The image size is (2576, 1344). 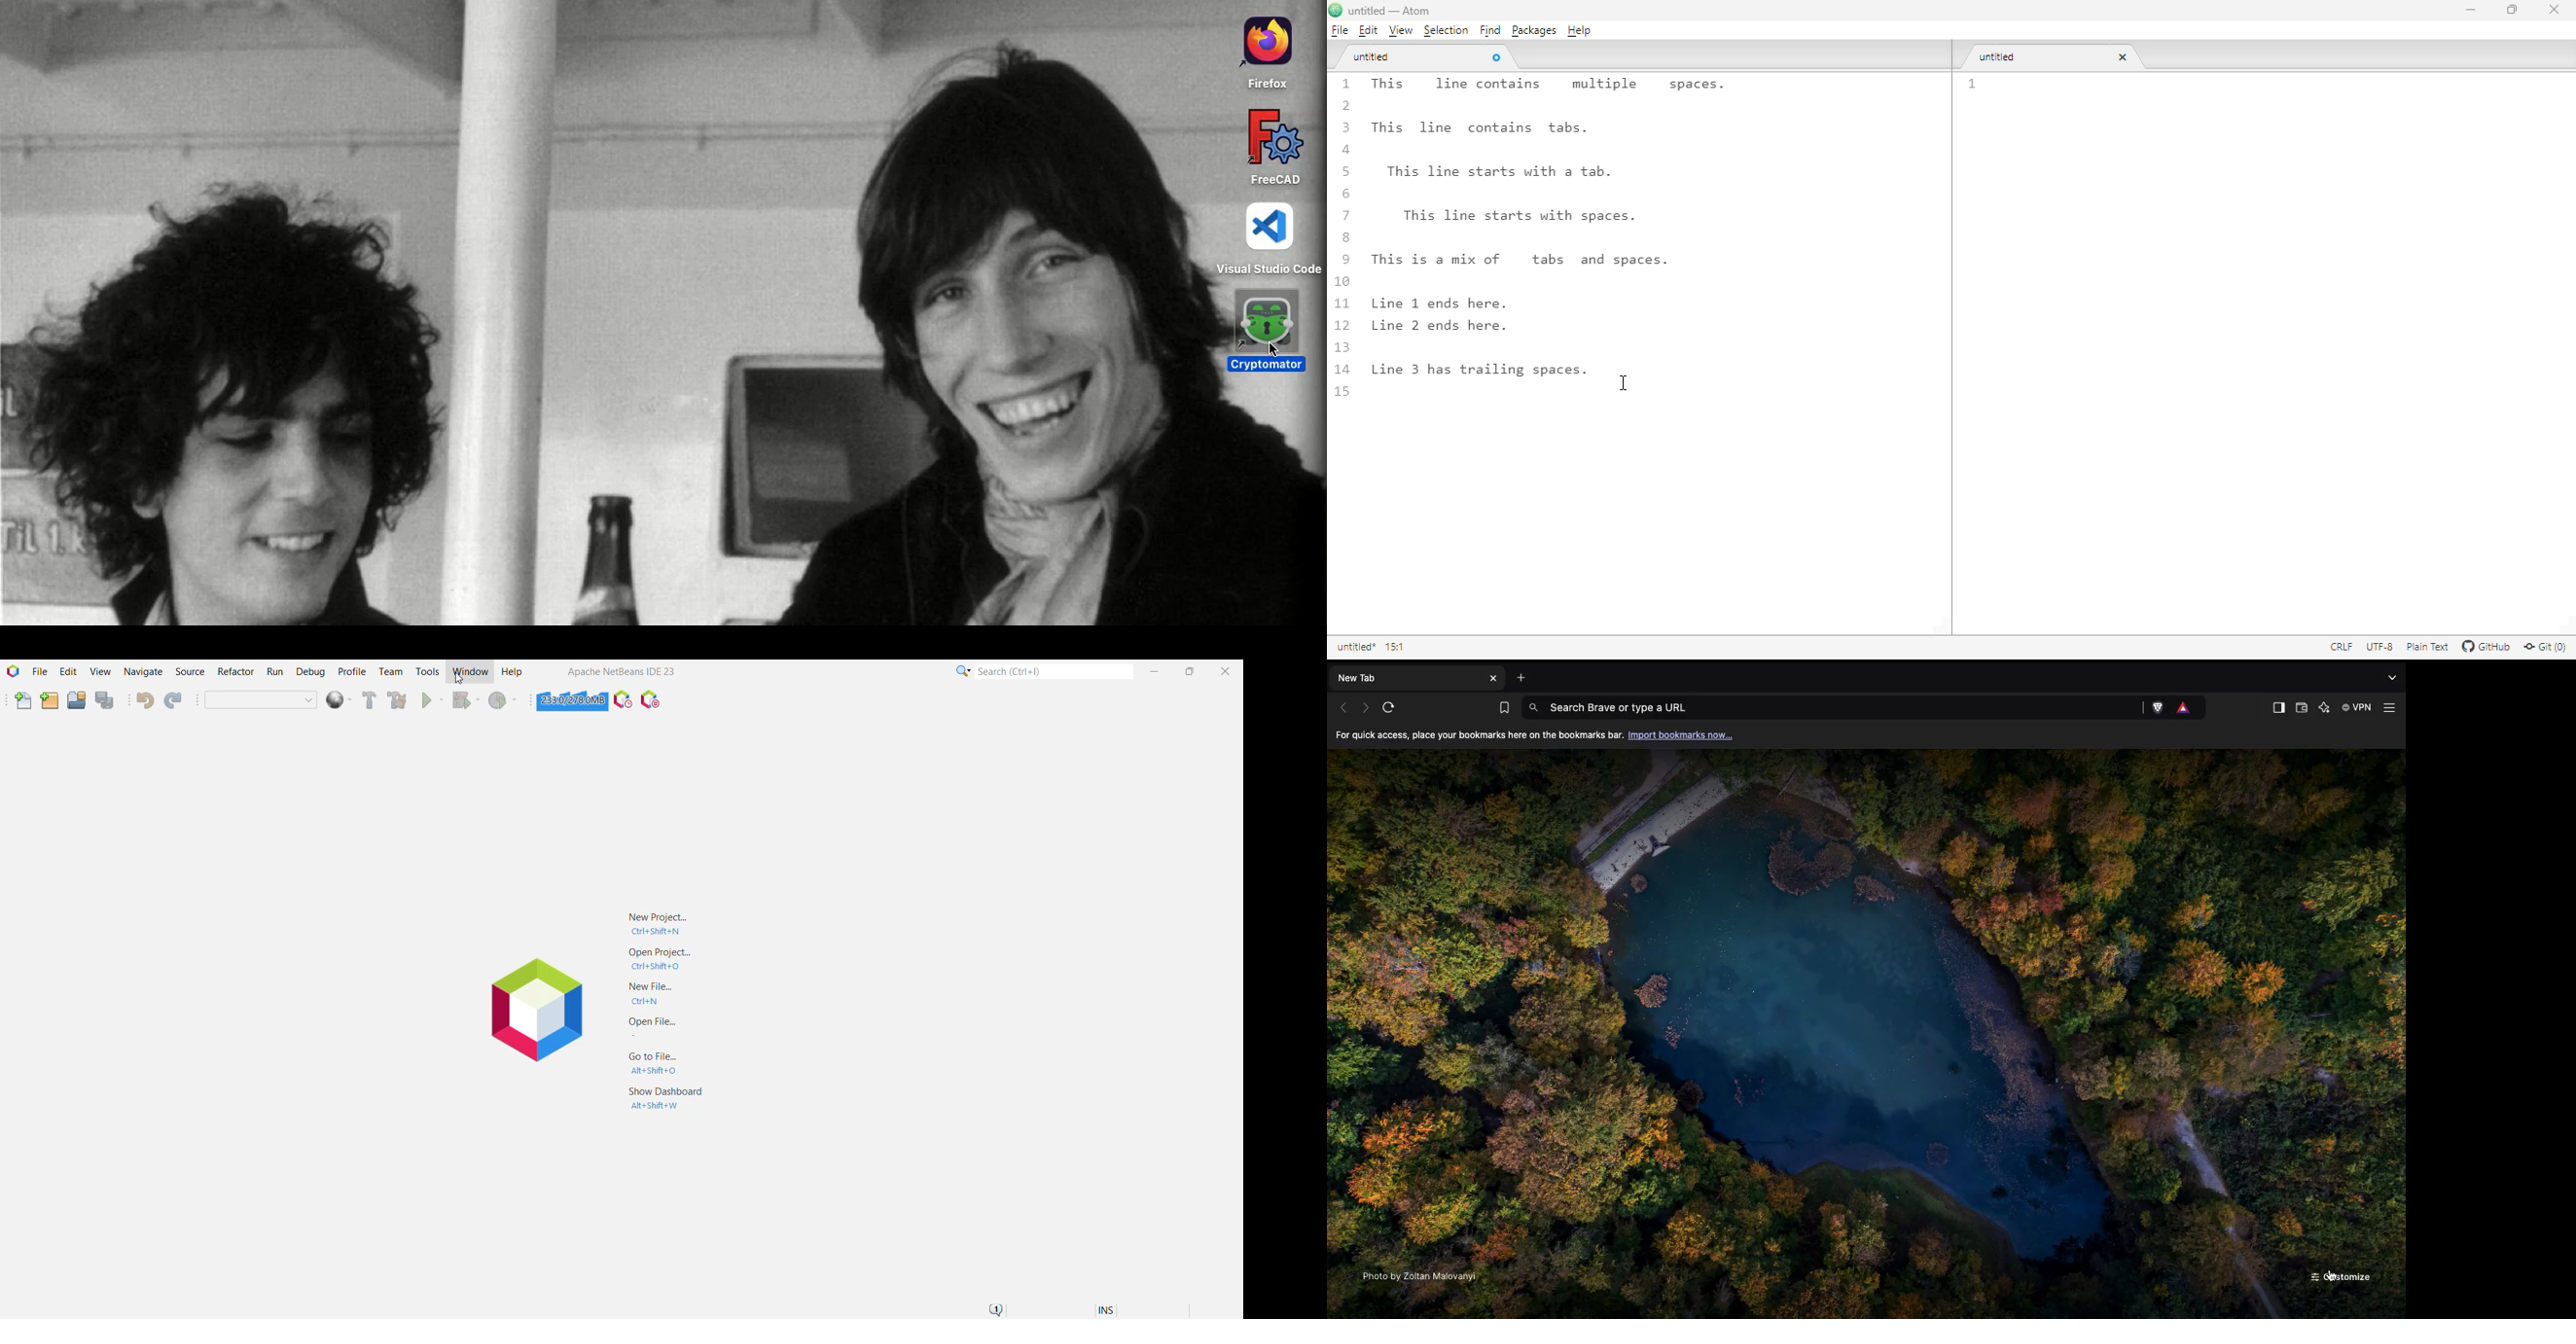 What do you see at coordinates (1447, 30) in the screenshot?
I see `selection` at bounding box center [1447, 30].